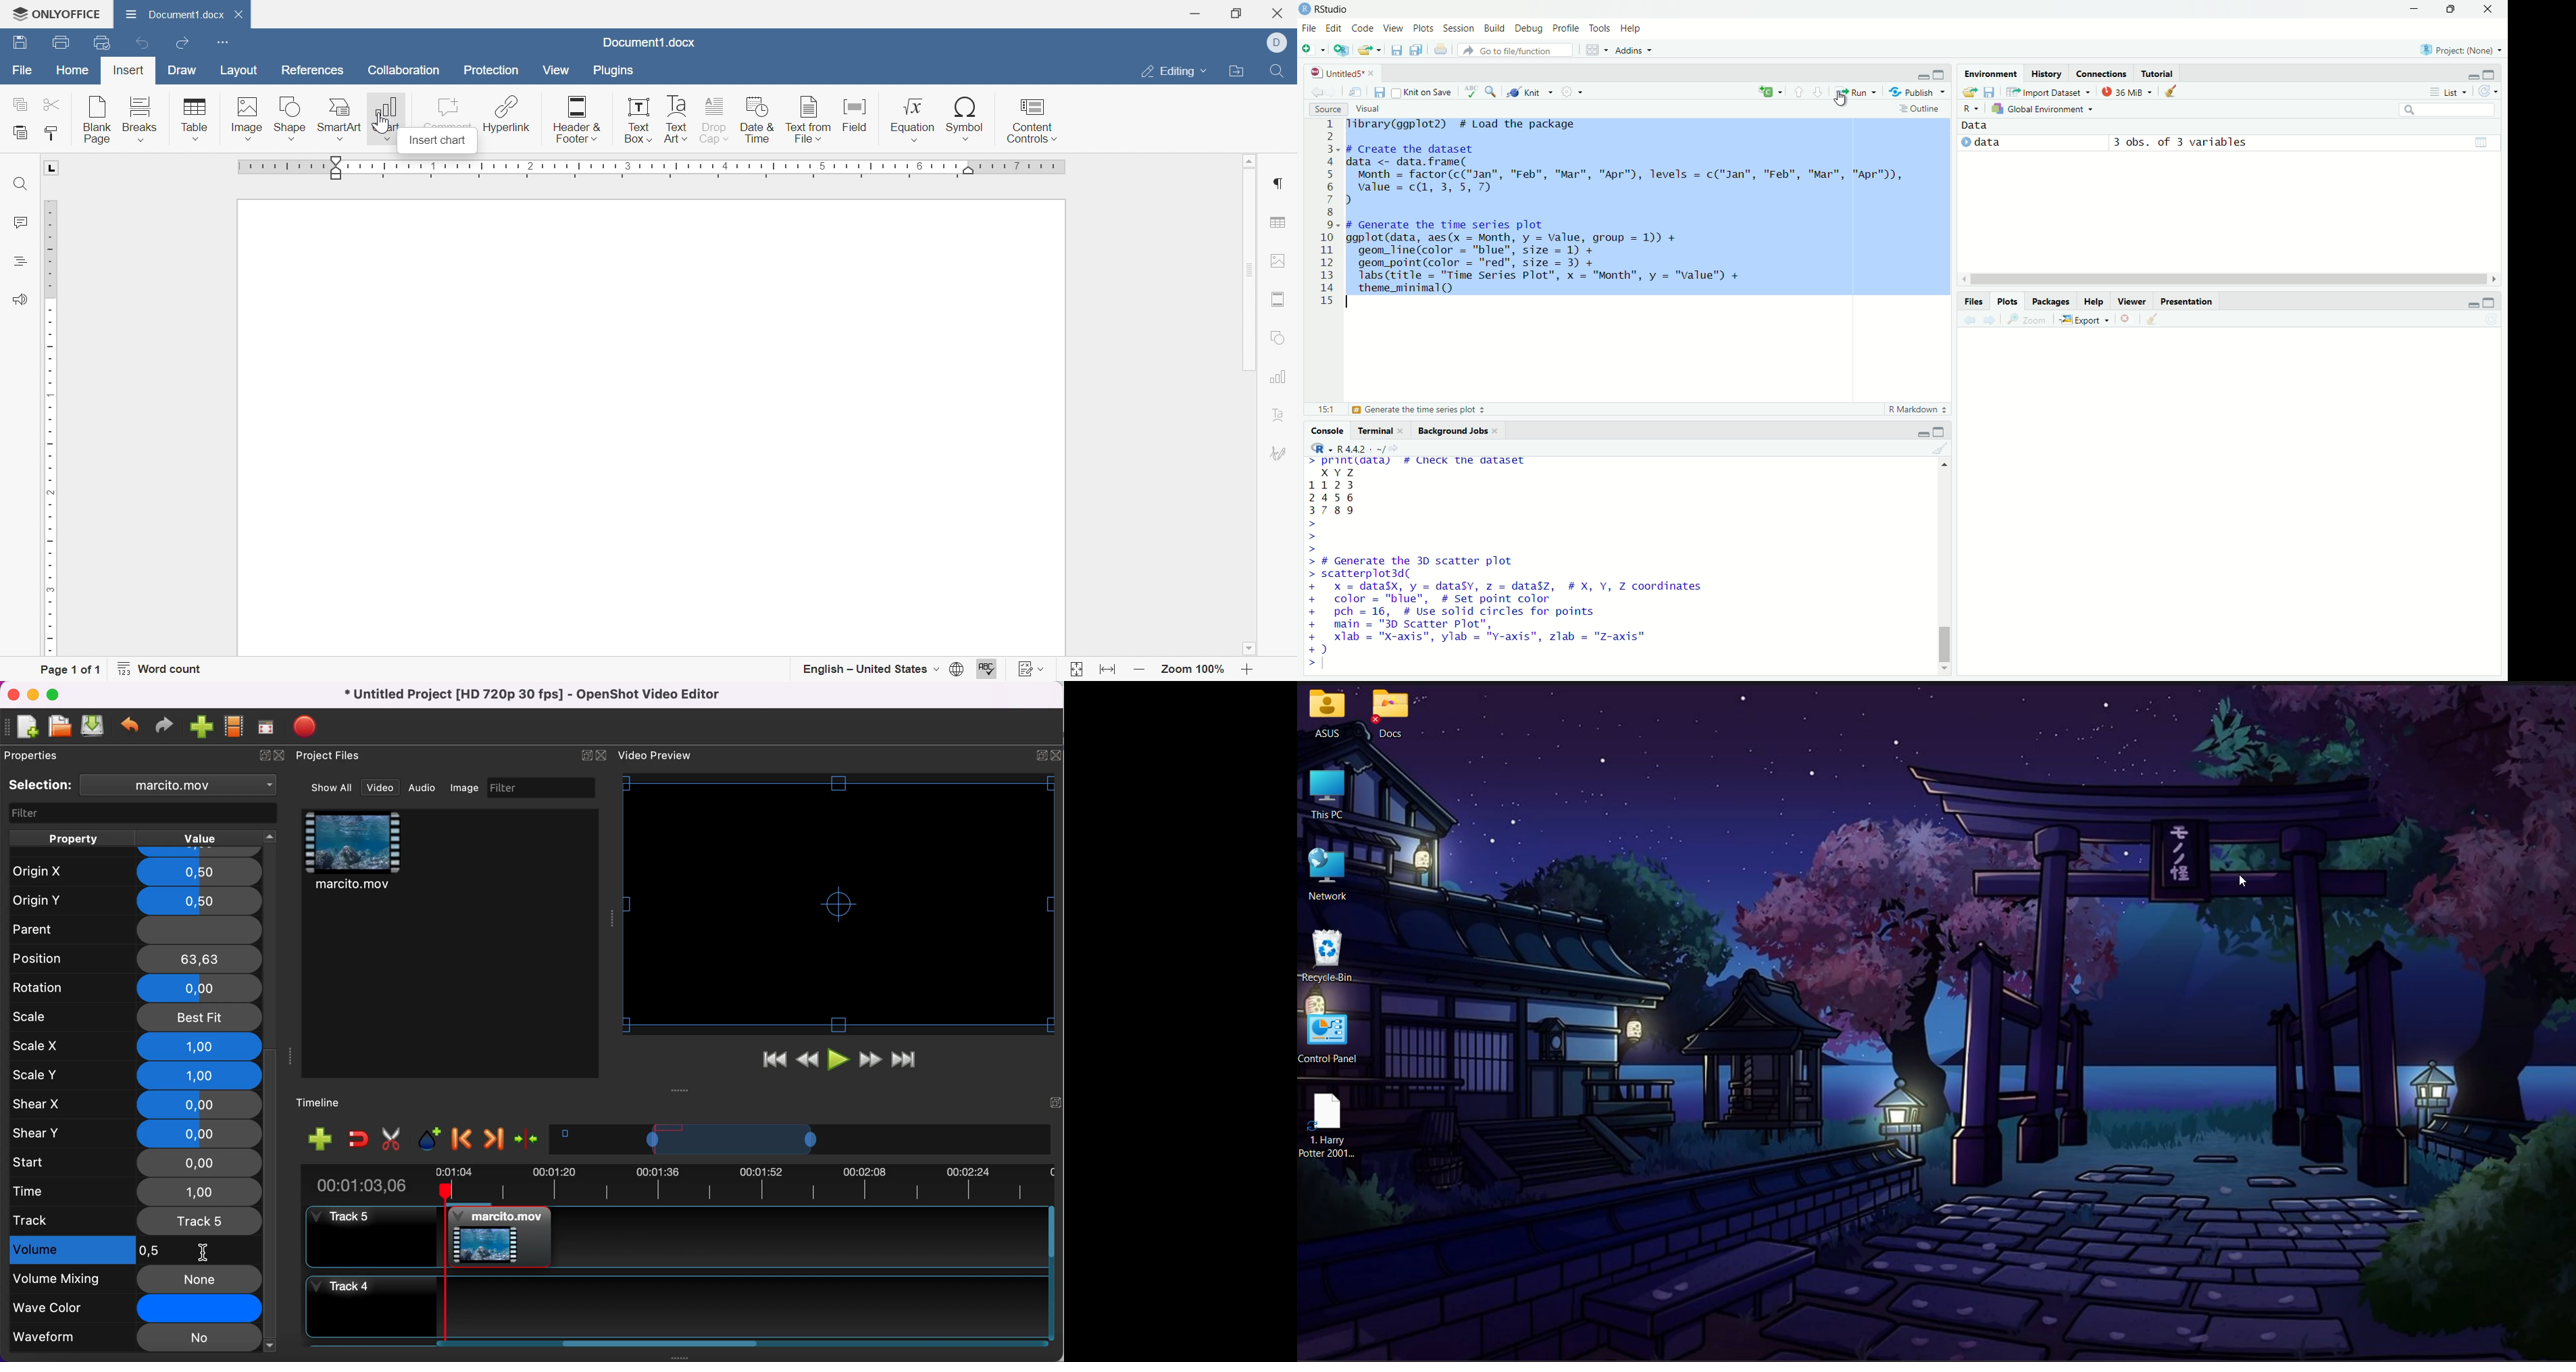 This screenshot has height=1372, width=2576. What do you see at coordinates (714, 119) in the screenshot?
I see `Drop Cap` at bounding box center [714, 119].